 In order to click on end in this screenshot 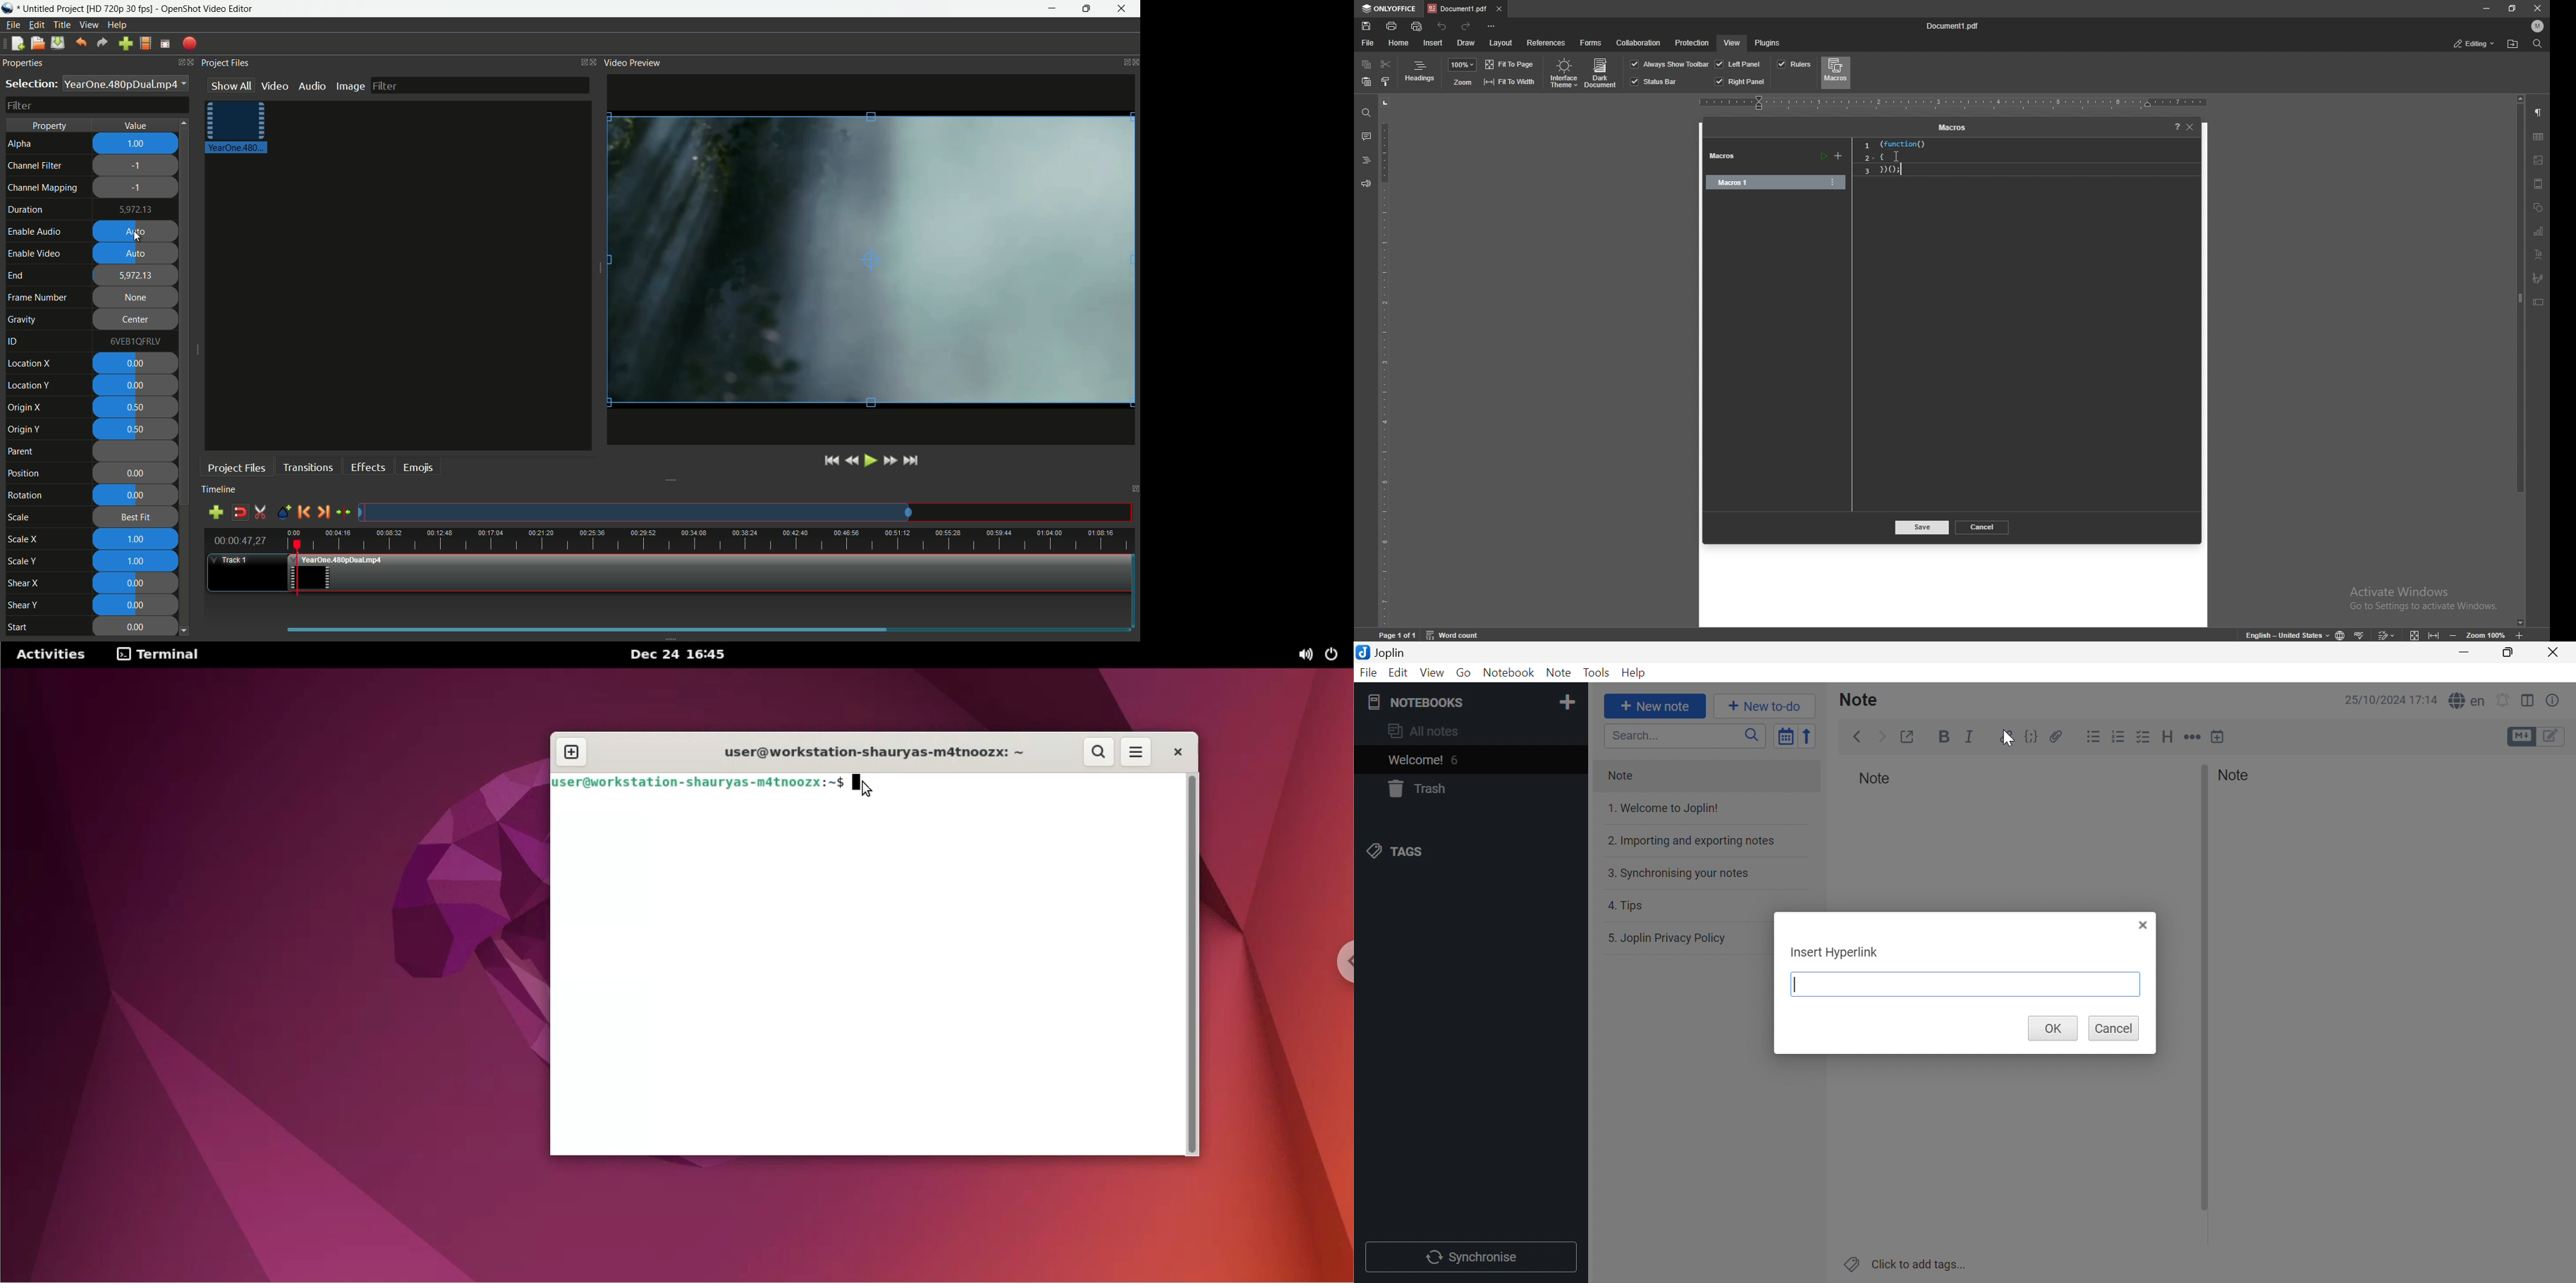, I will do `click(15, 276)`.